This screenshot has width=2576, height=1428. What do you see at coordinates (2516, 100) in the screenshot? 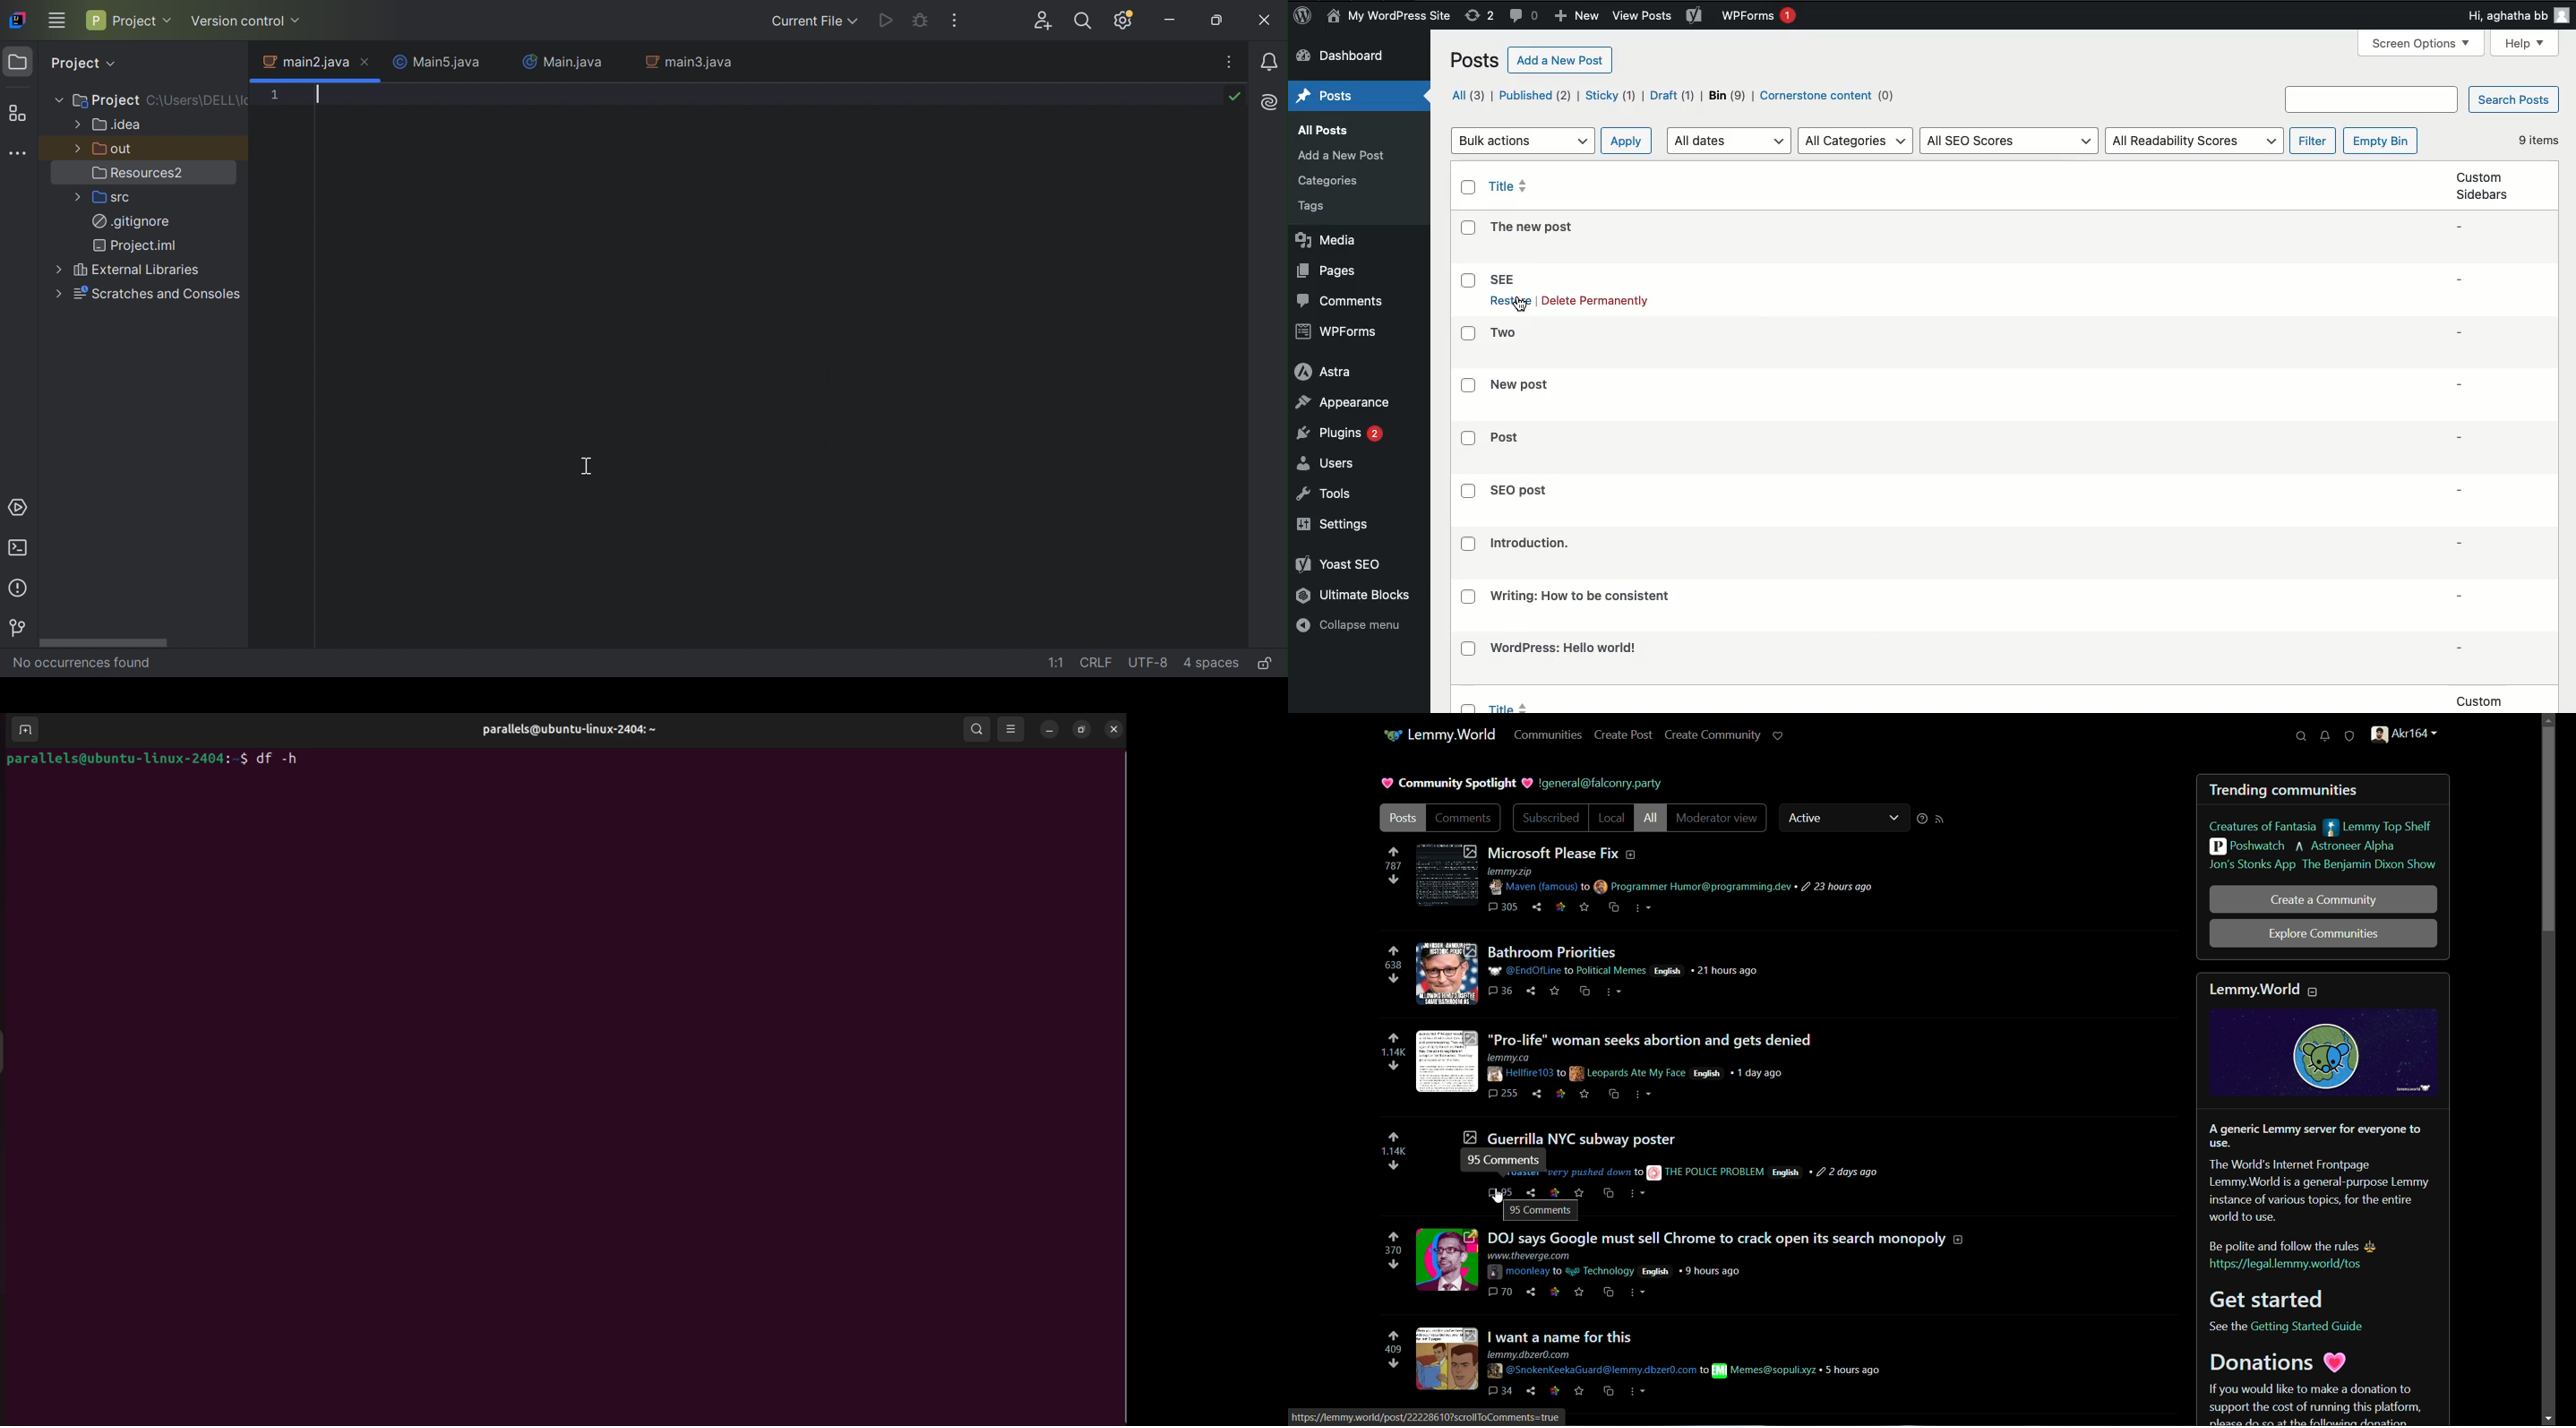
I see `Search posts` at bounding box center [2516, 100].